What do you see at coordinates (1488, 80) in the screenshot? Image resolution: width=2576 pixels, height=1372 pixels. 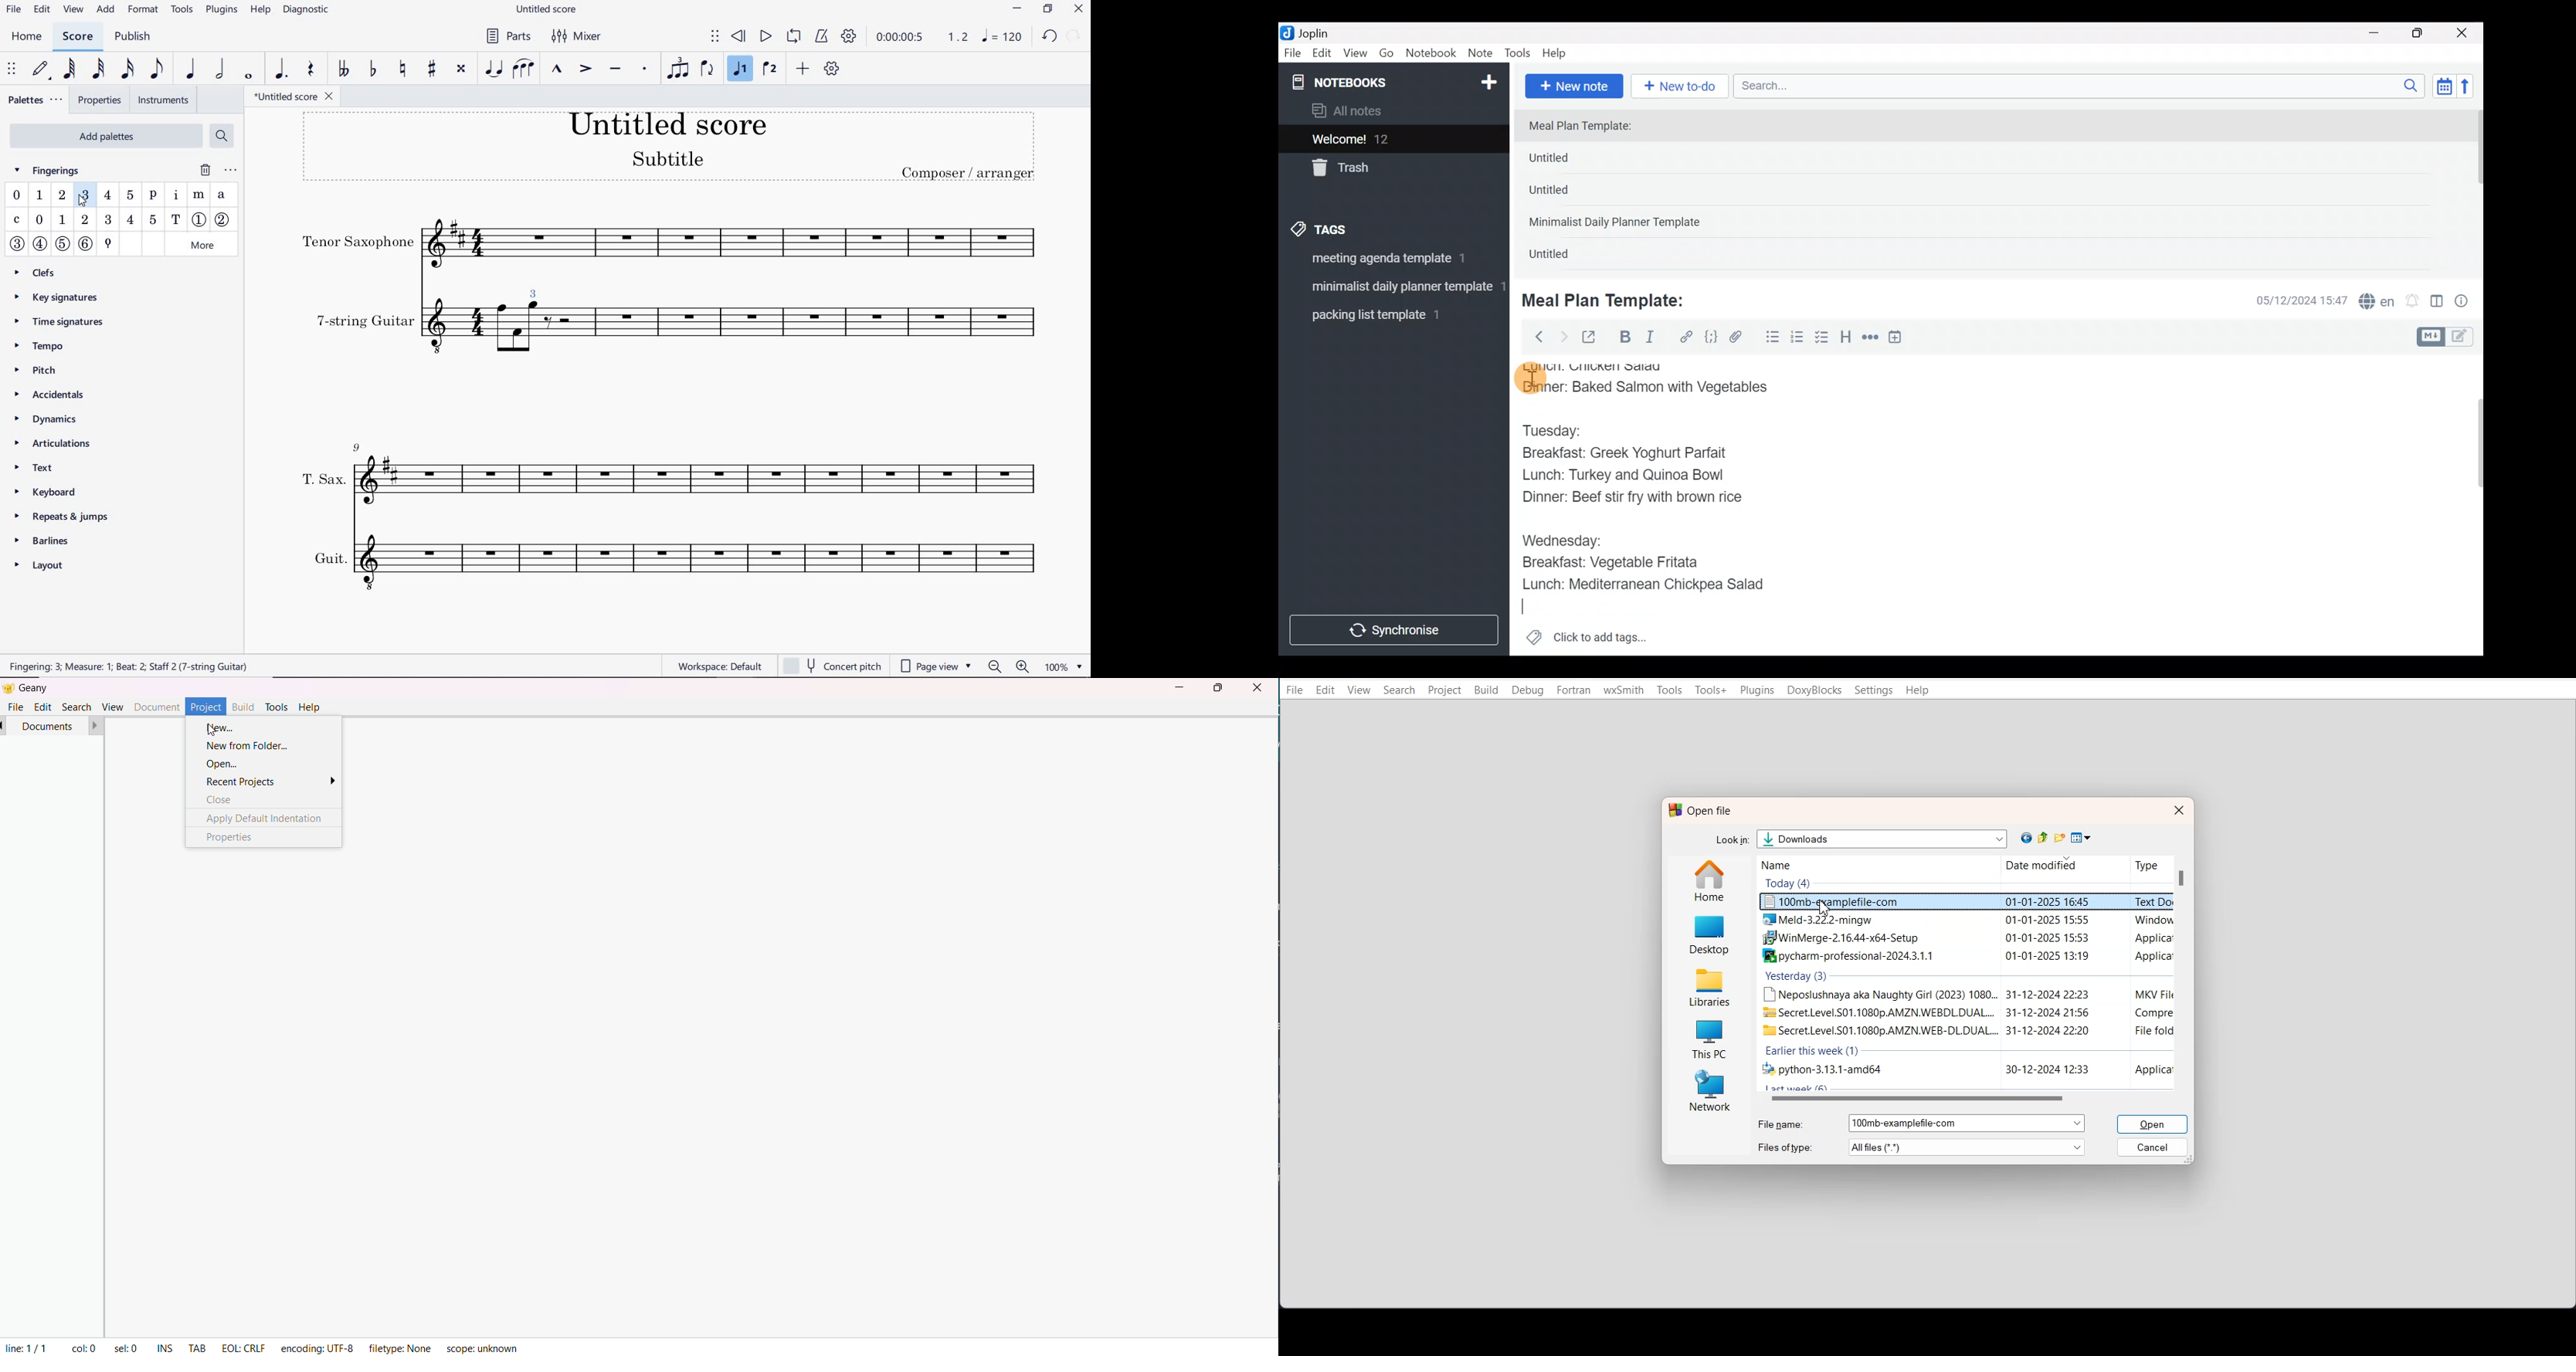 I see `New` at bounding box center [1488, 80].